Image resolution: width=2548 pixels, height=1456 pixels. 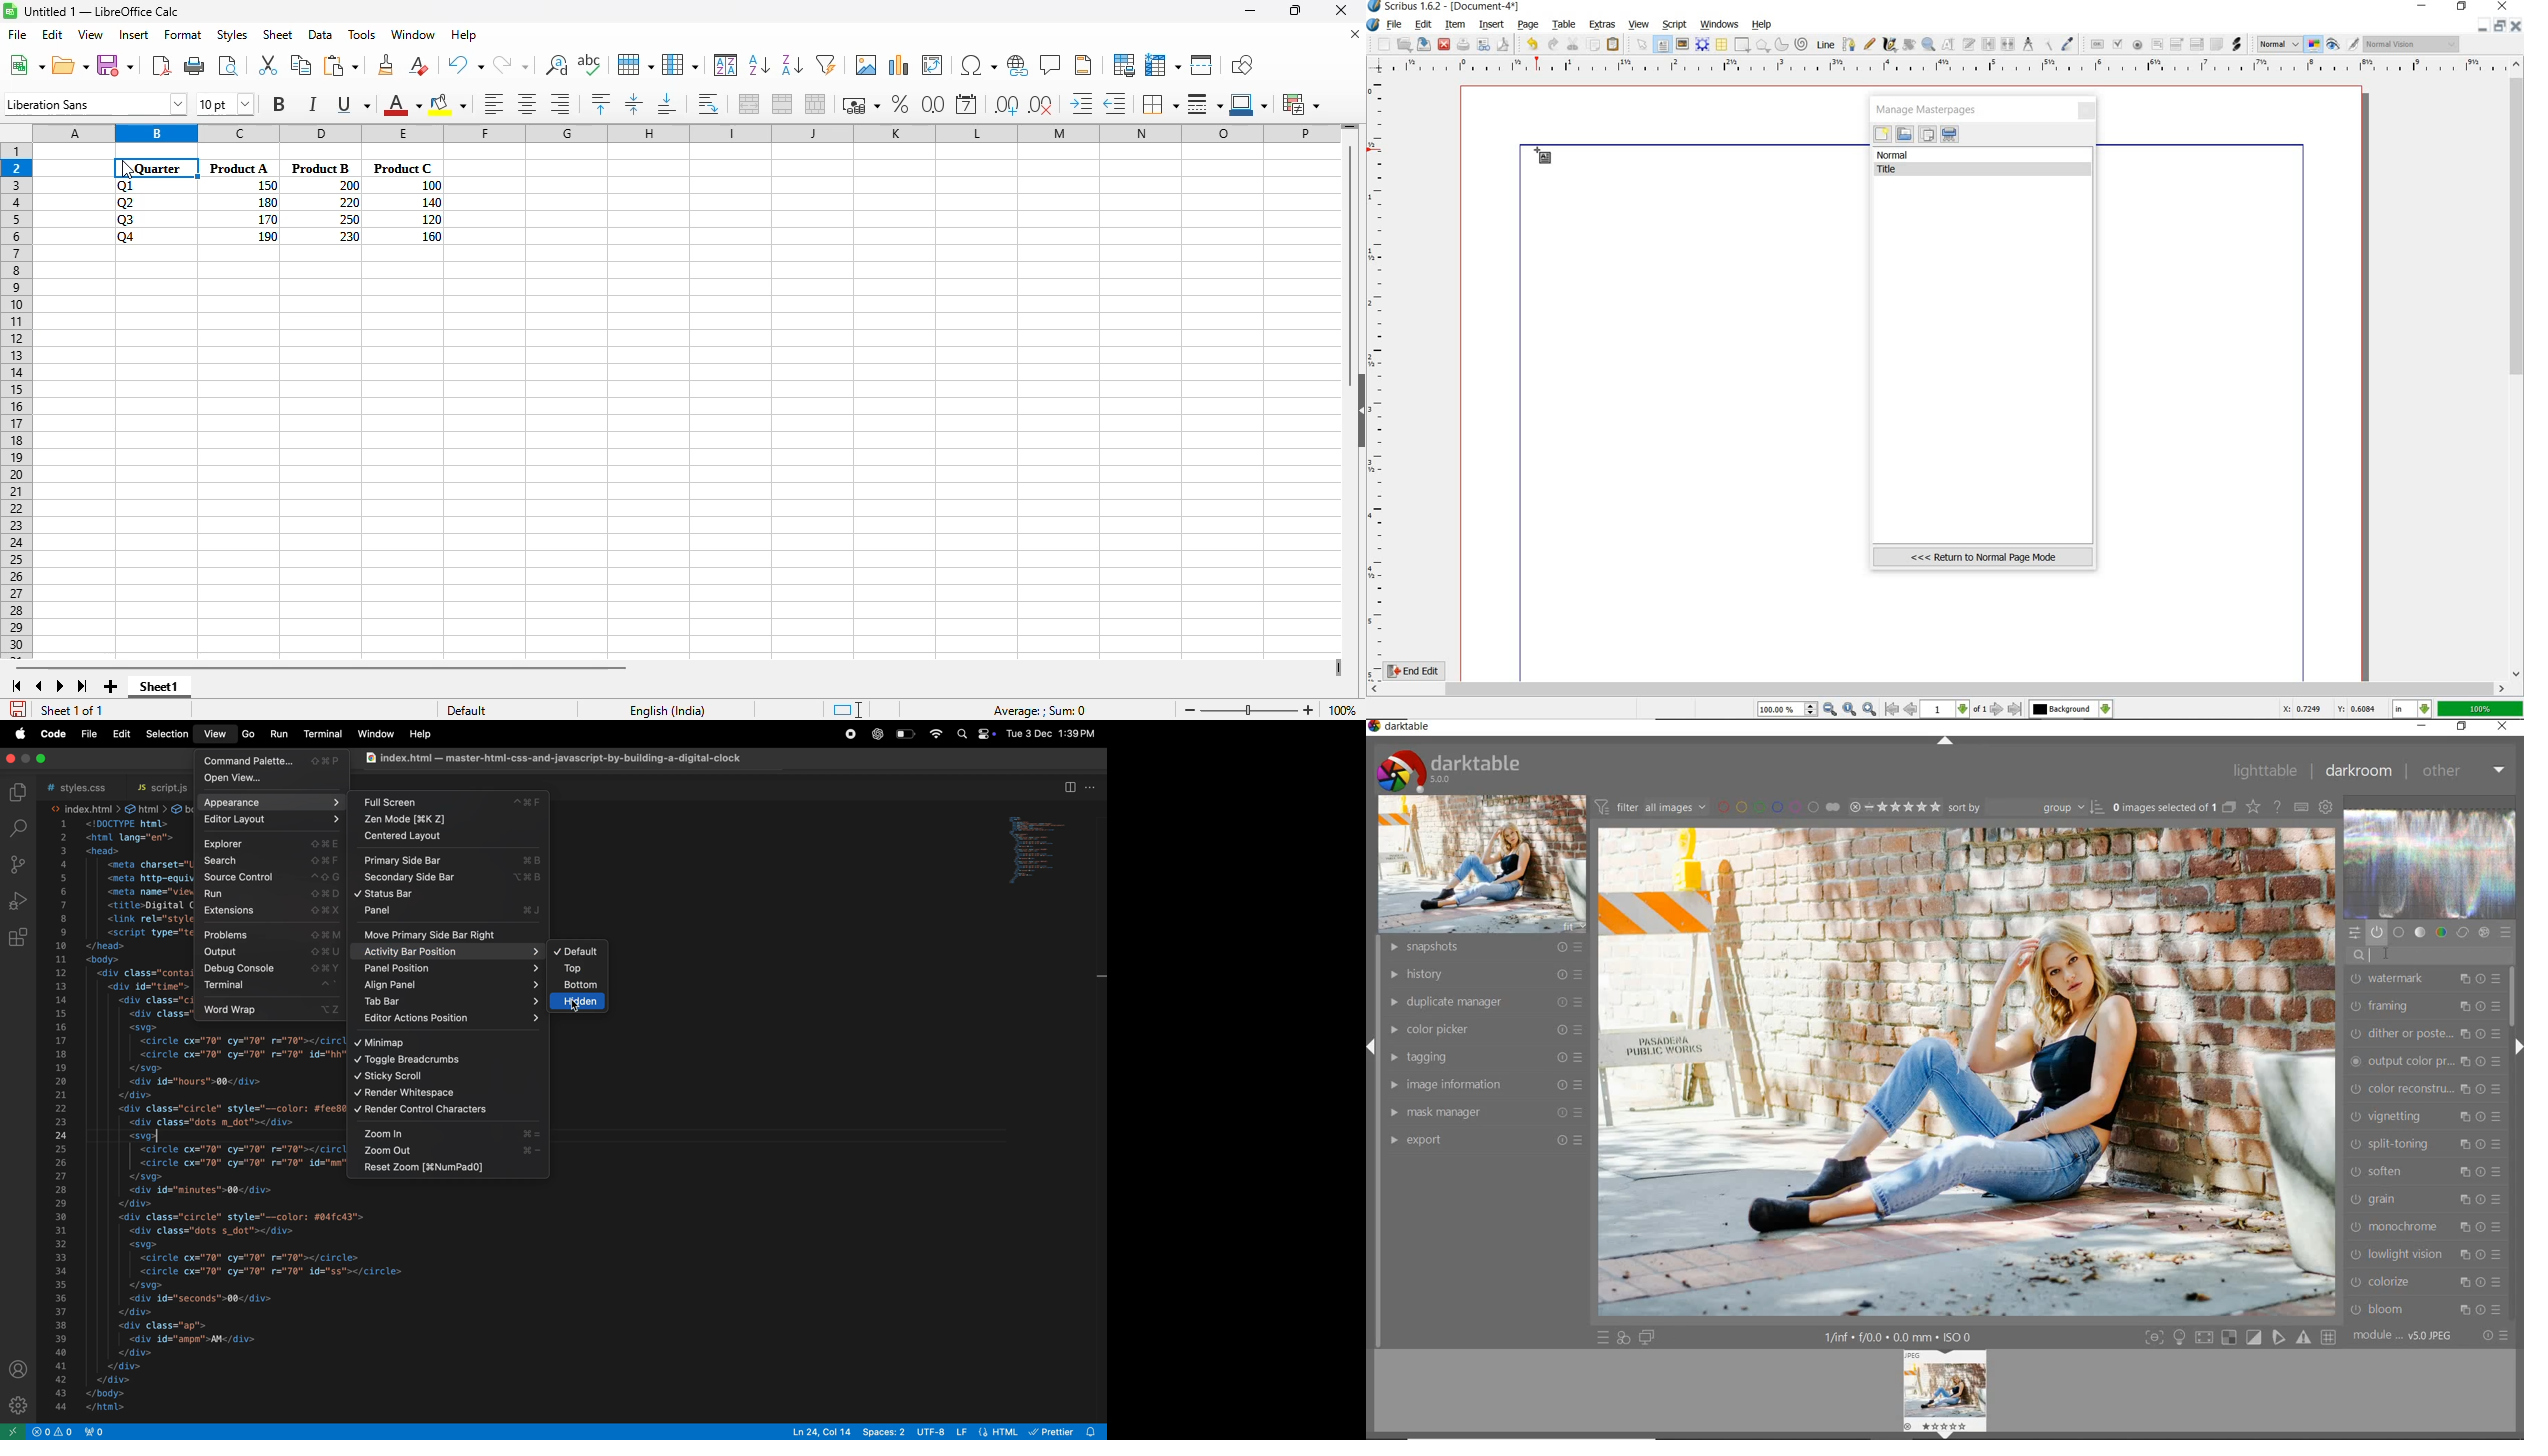 I want to click on text frame, so click(x=1664, y=45).